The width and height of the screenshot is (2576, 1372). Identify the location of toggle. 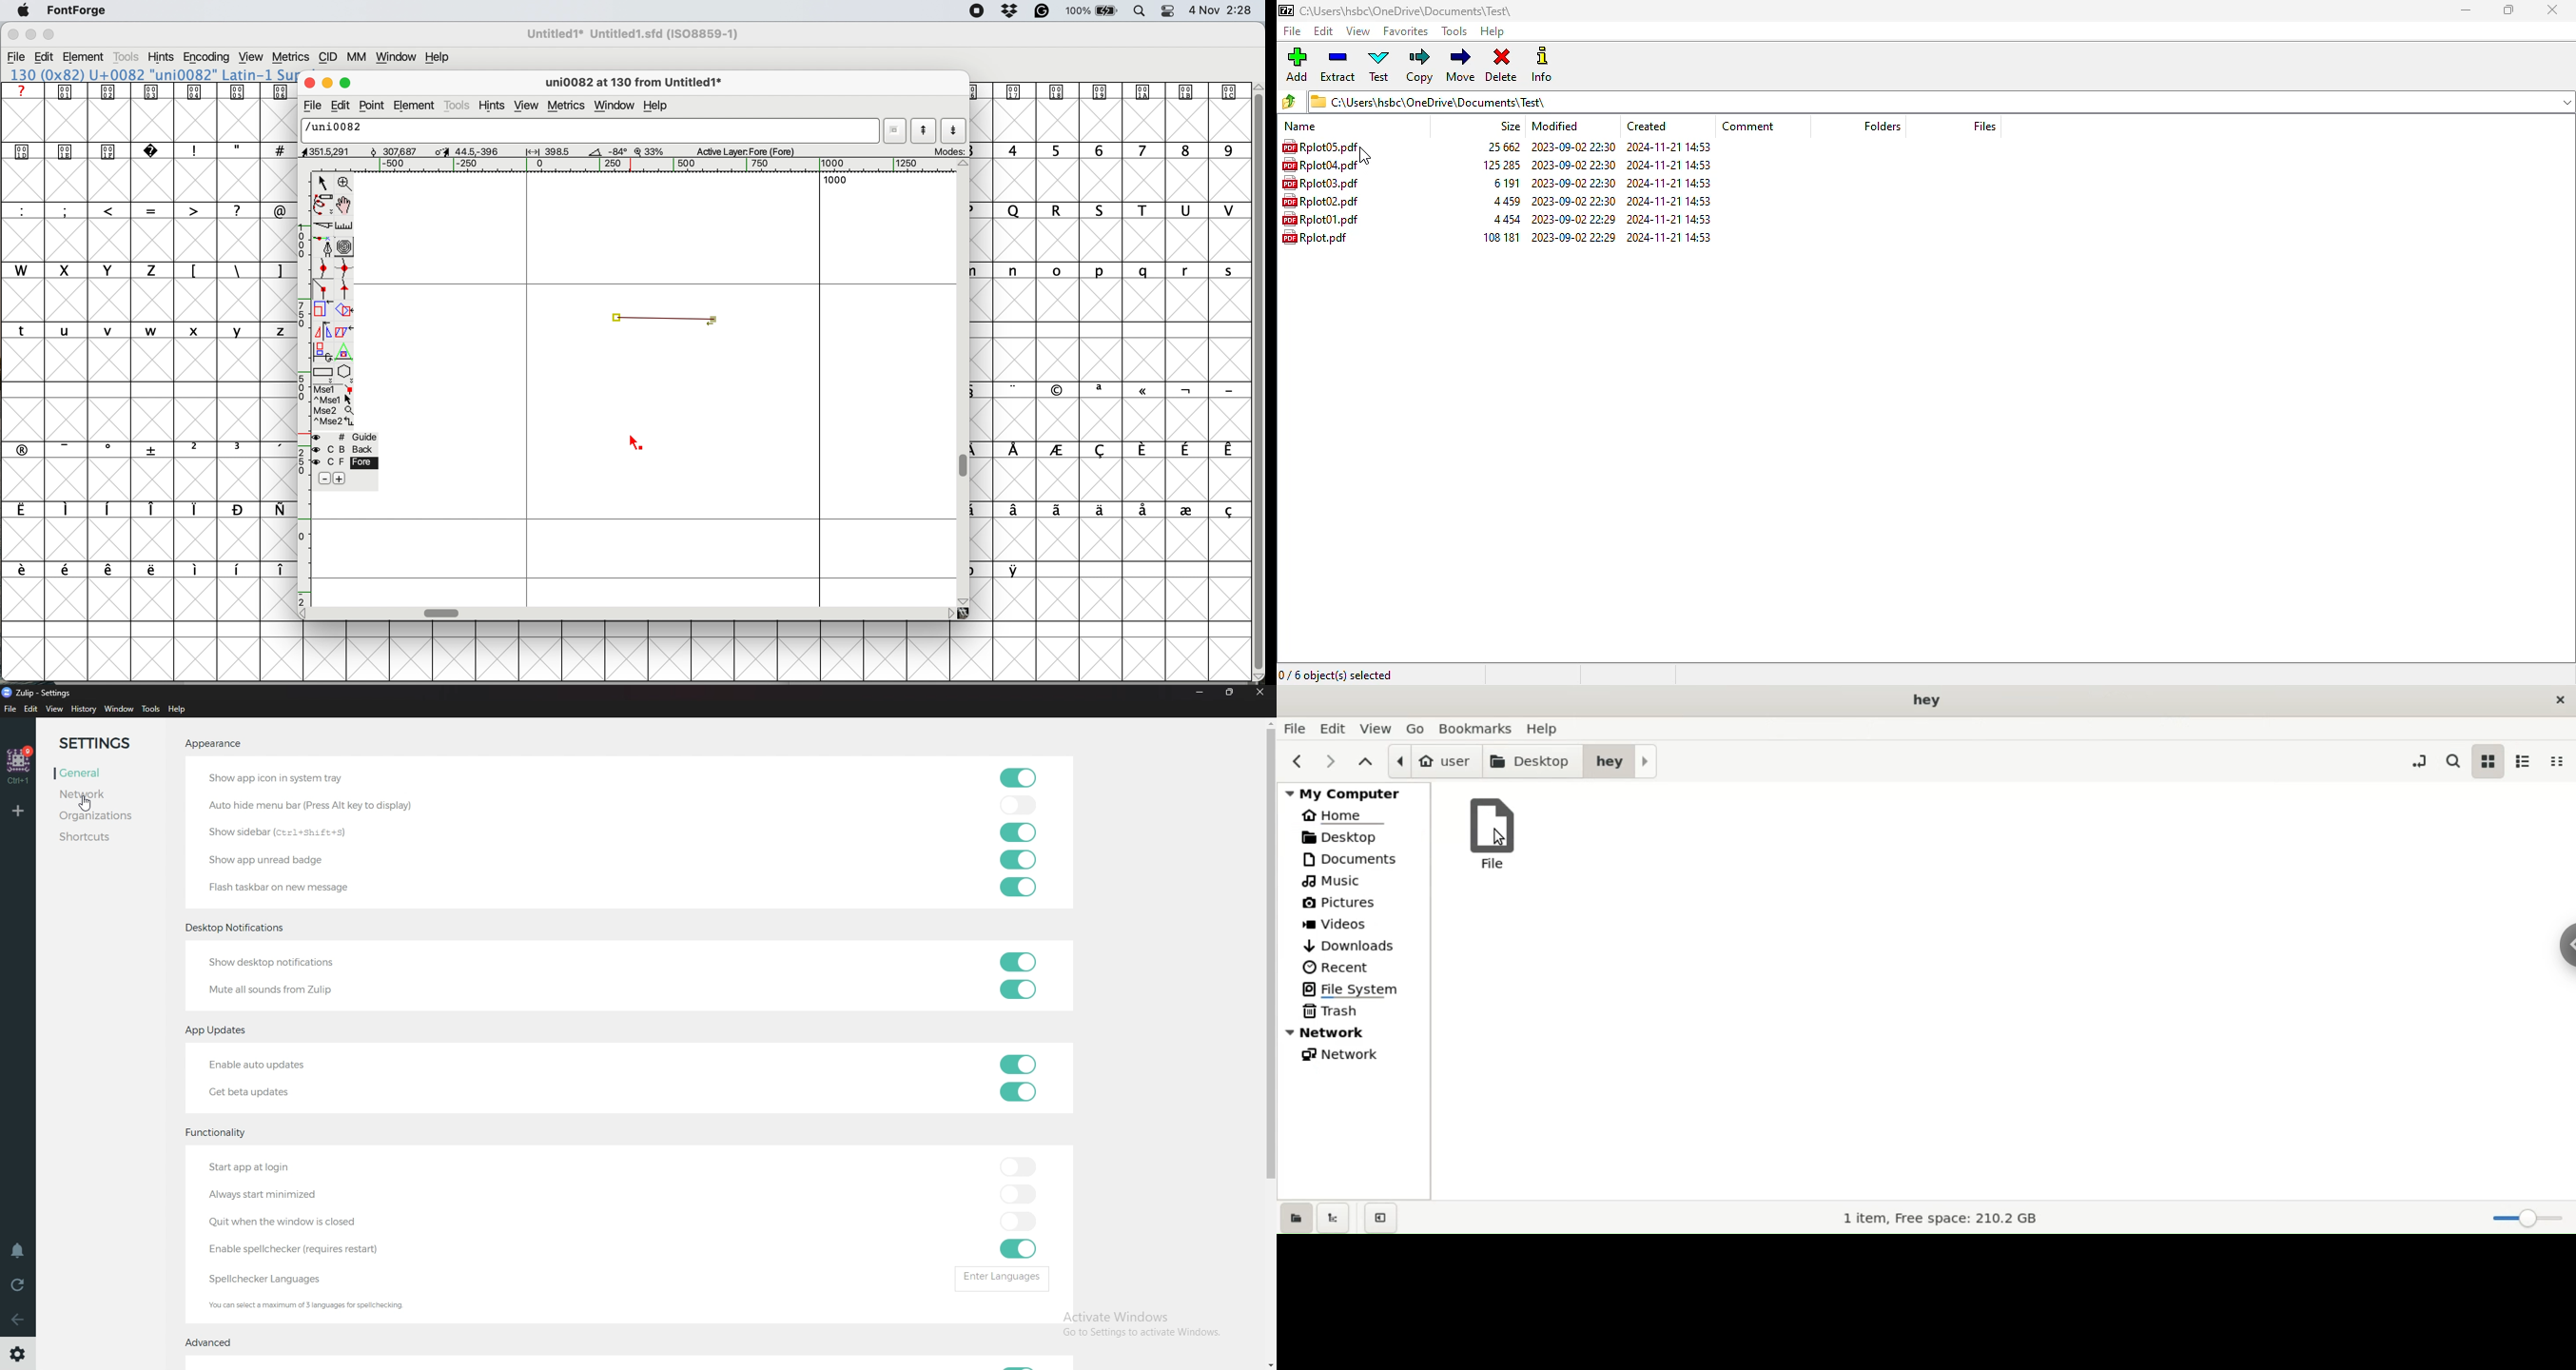
(1015, 964).